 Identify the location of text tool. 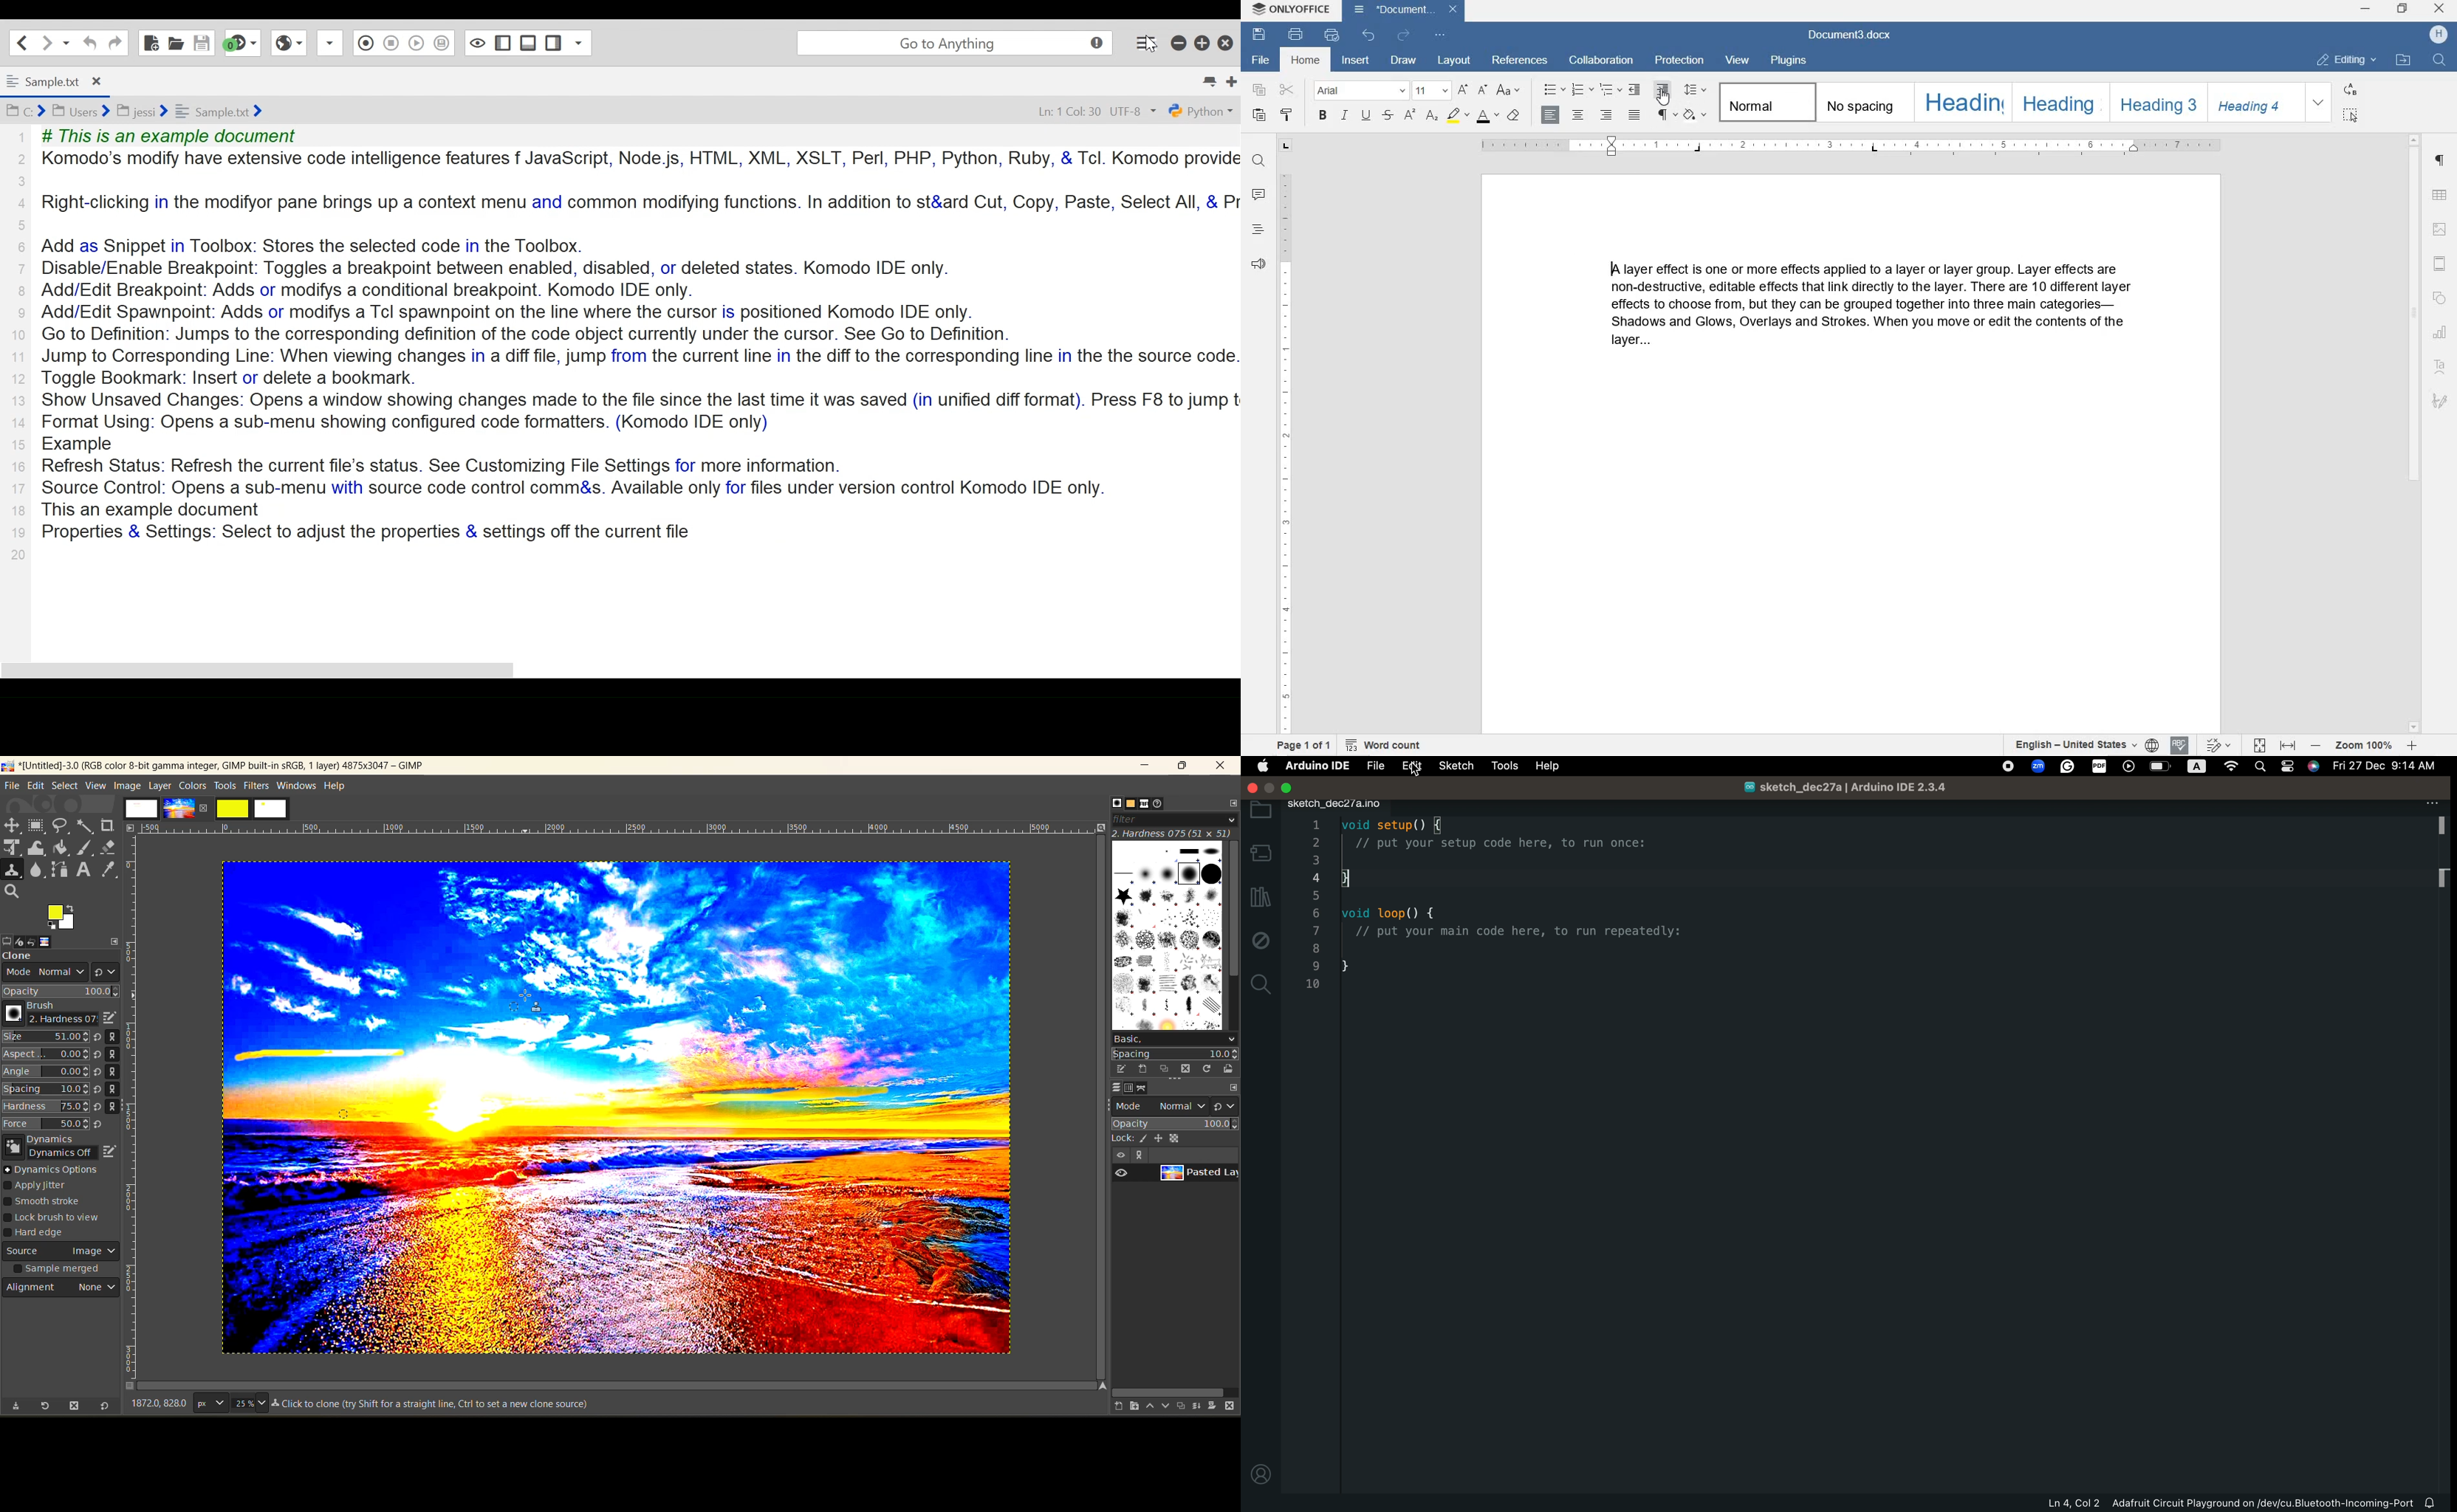
(85, 870).